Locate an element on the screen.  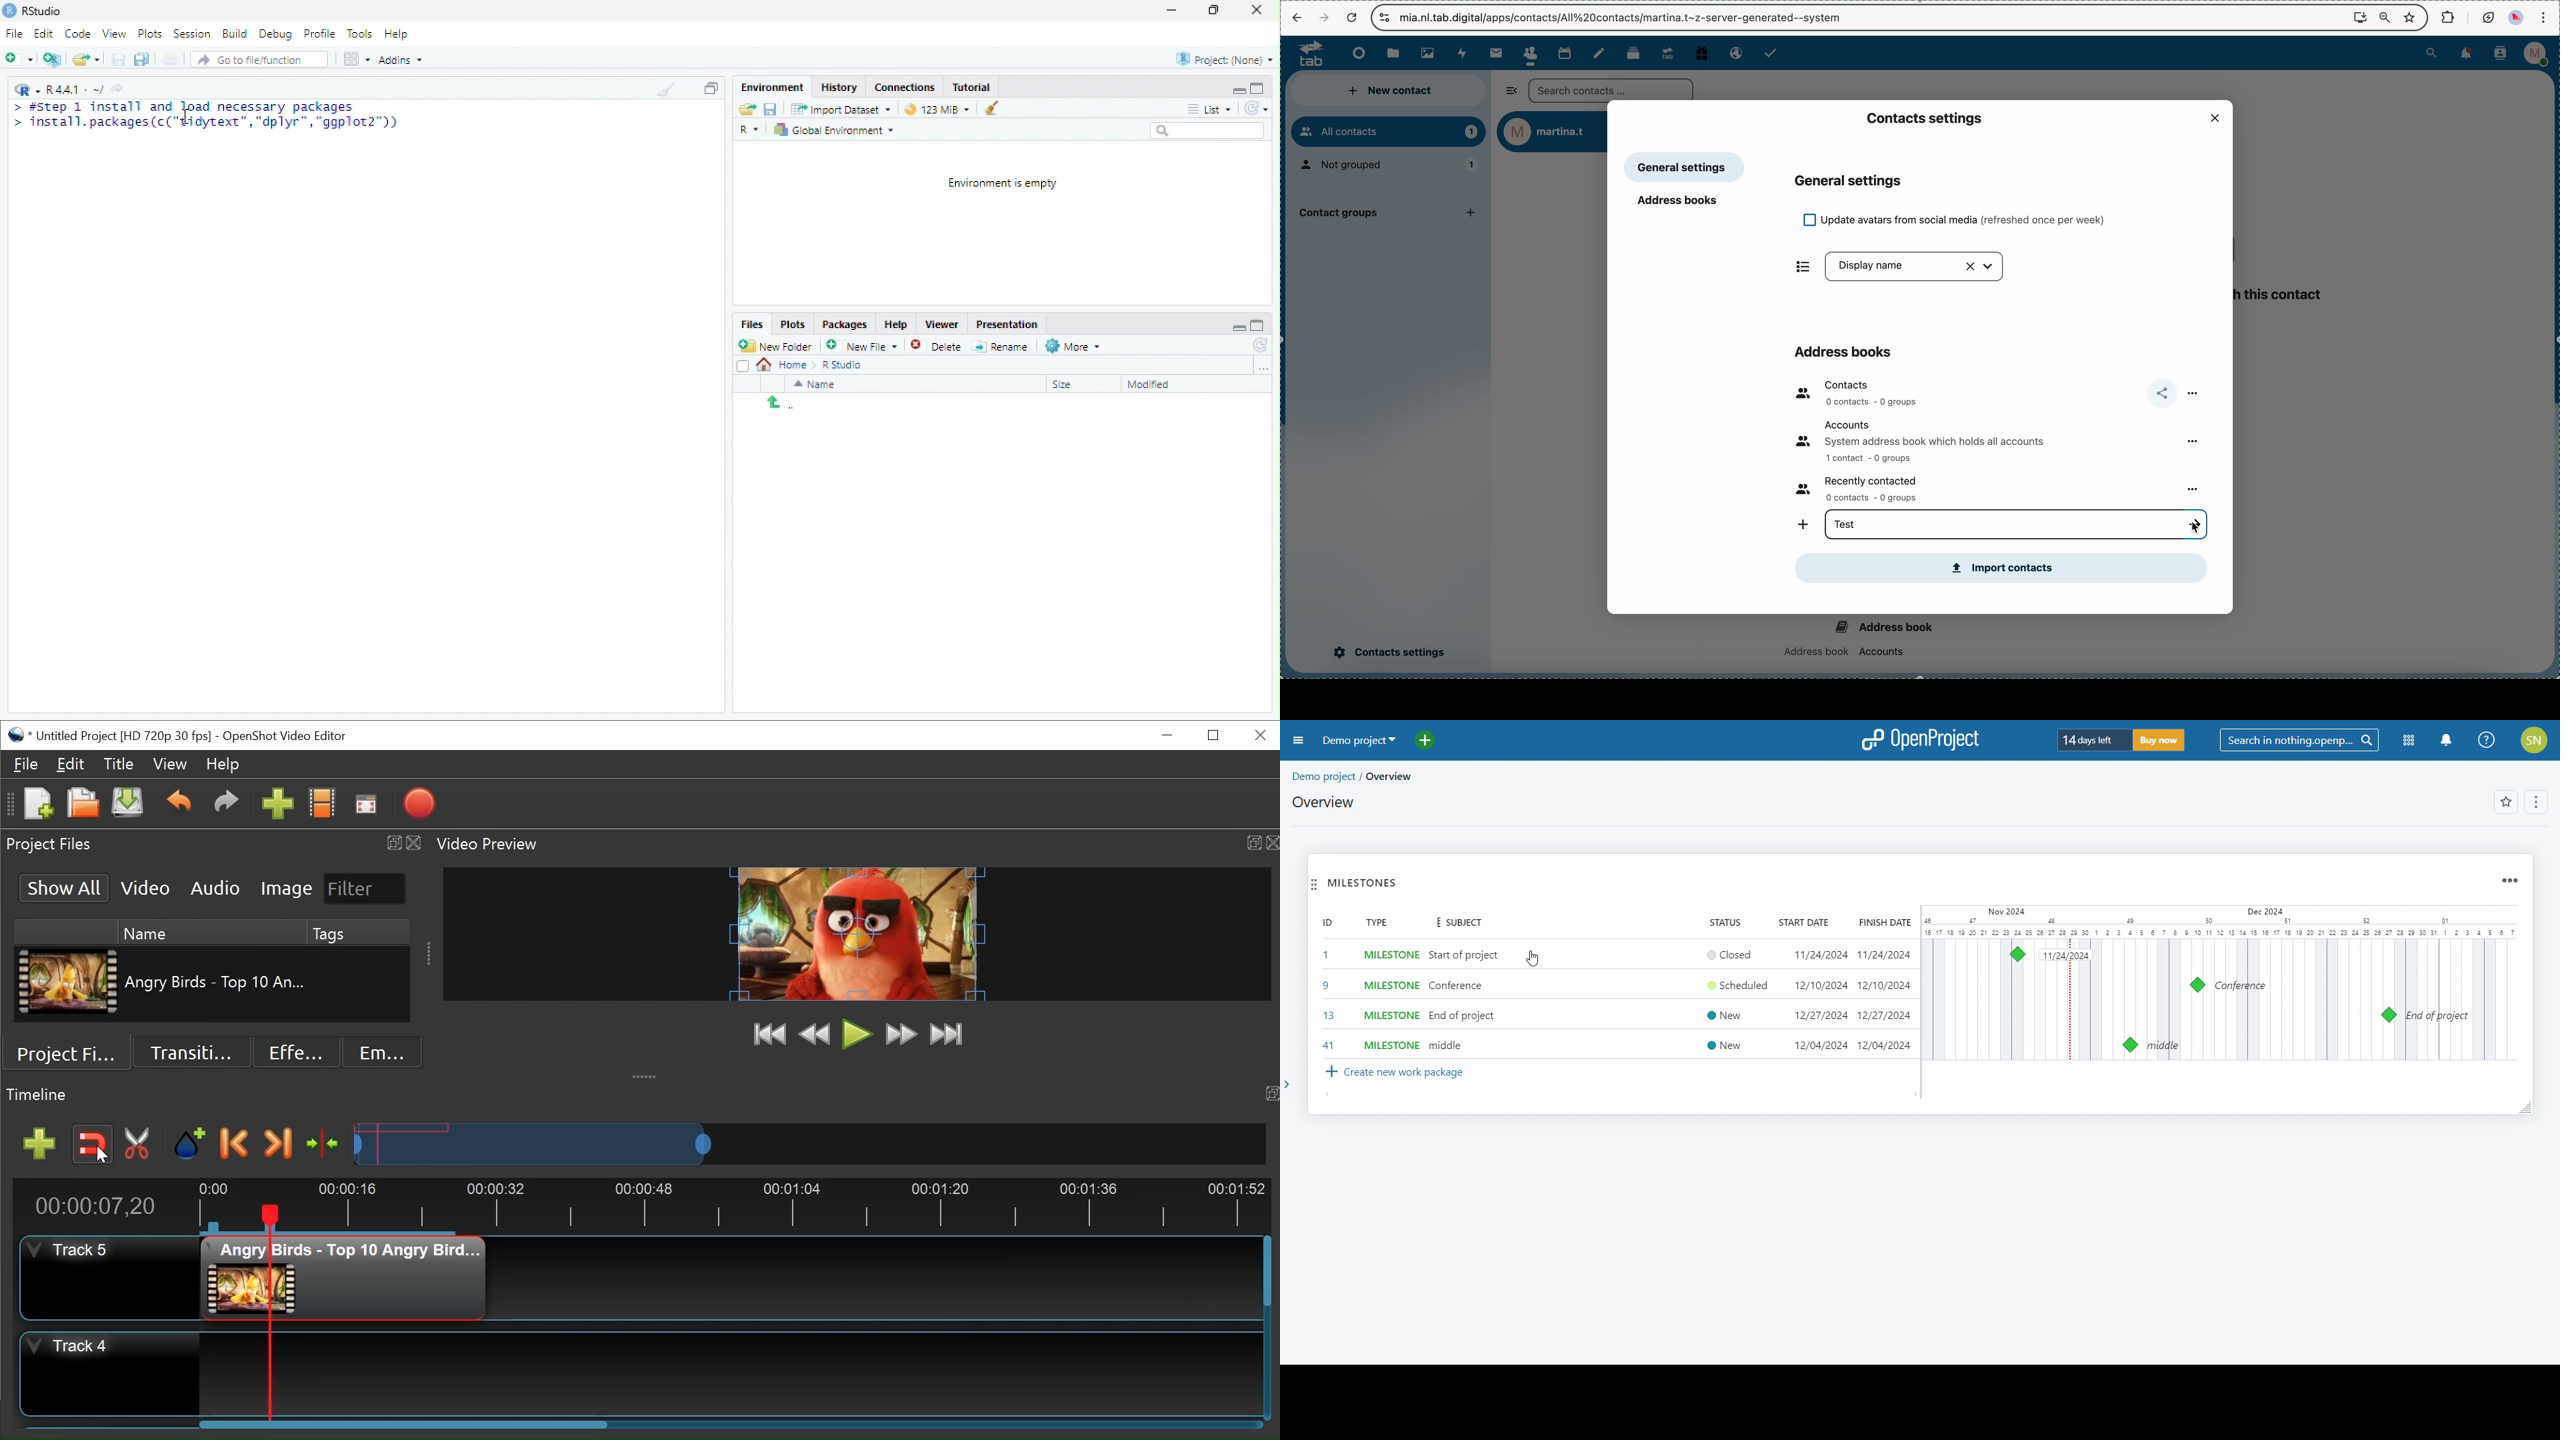
Maximize is located at coordinates (1257, 88).